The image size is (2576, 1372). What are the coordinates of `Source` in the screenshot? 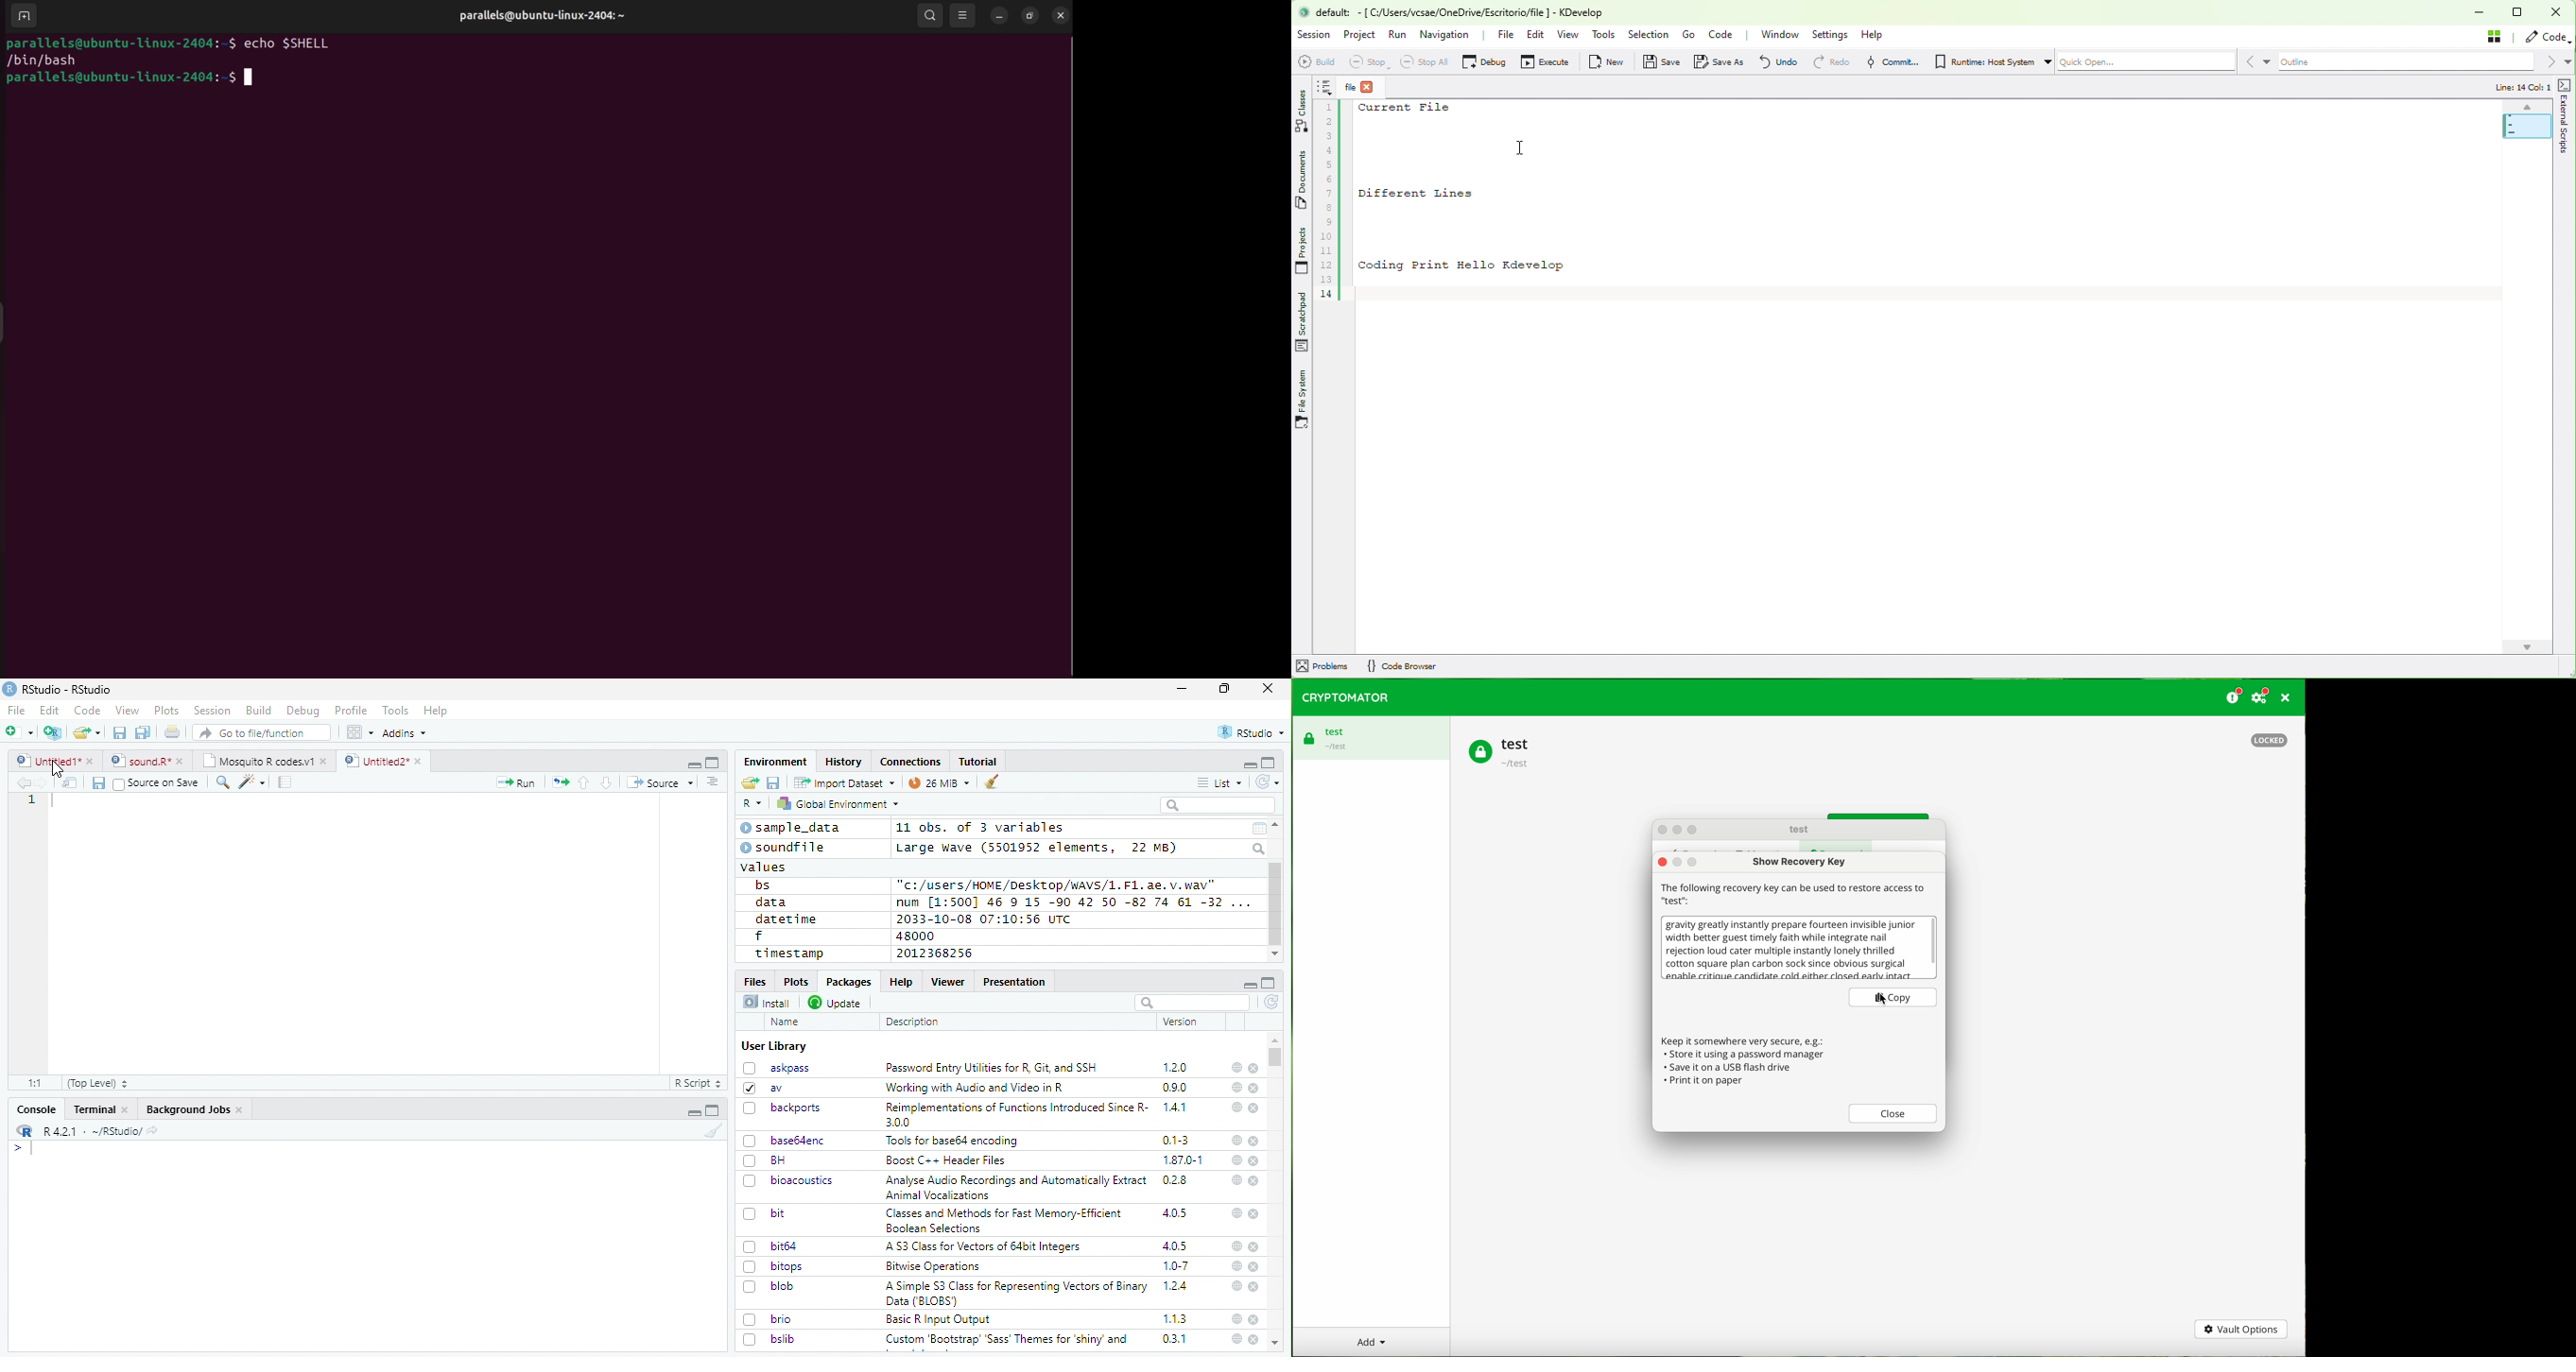 It's located at (660, 784).